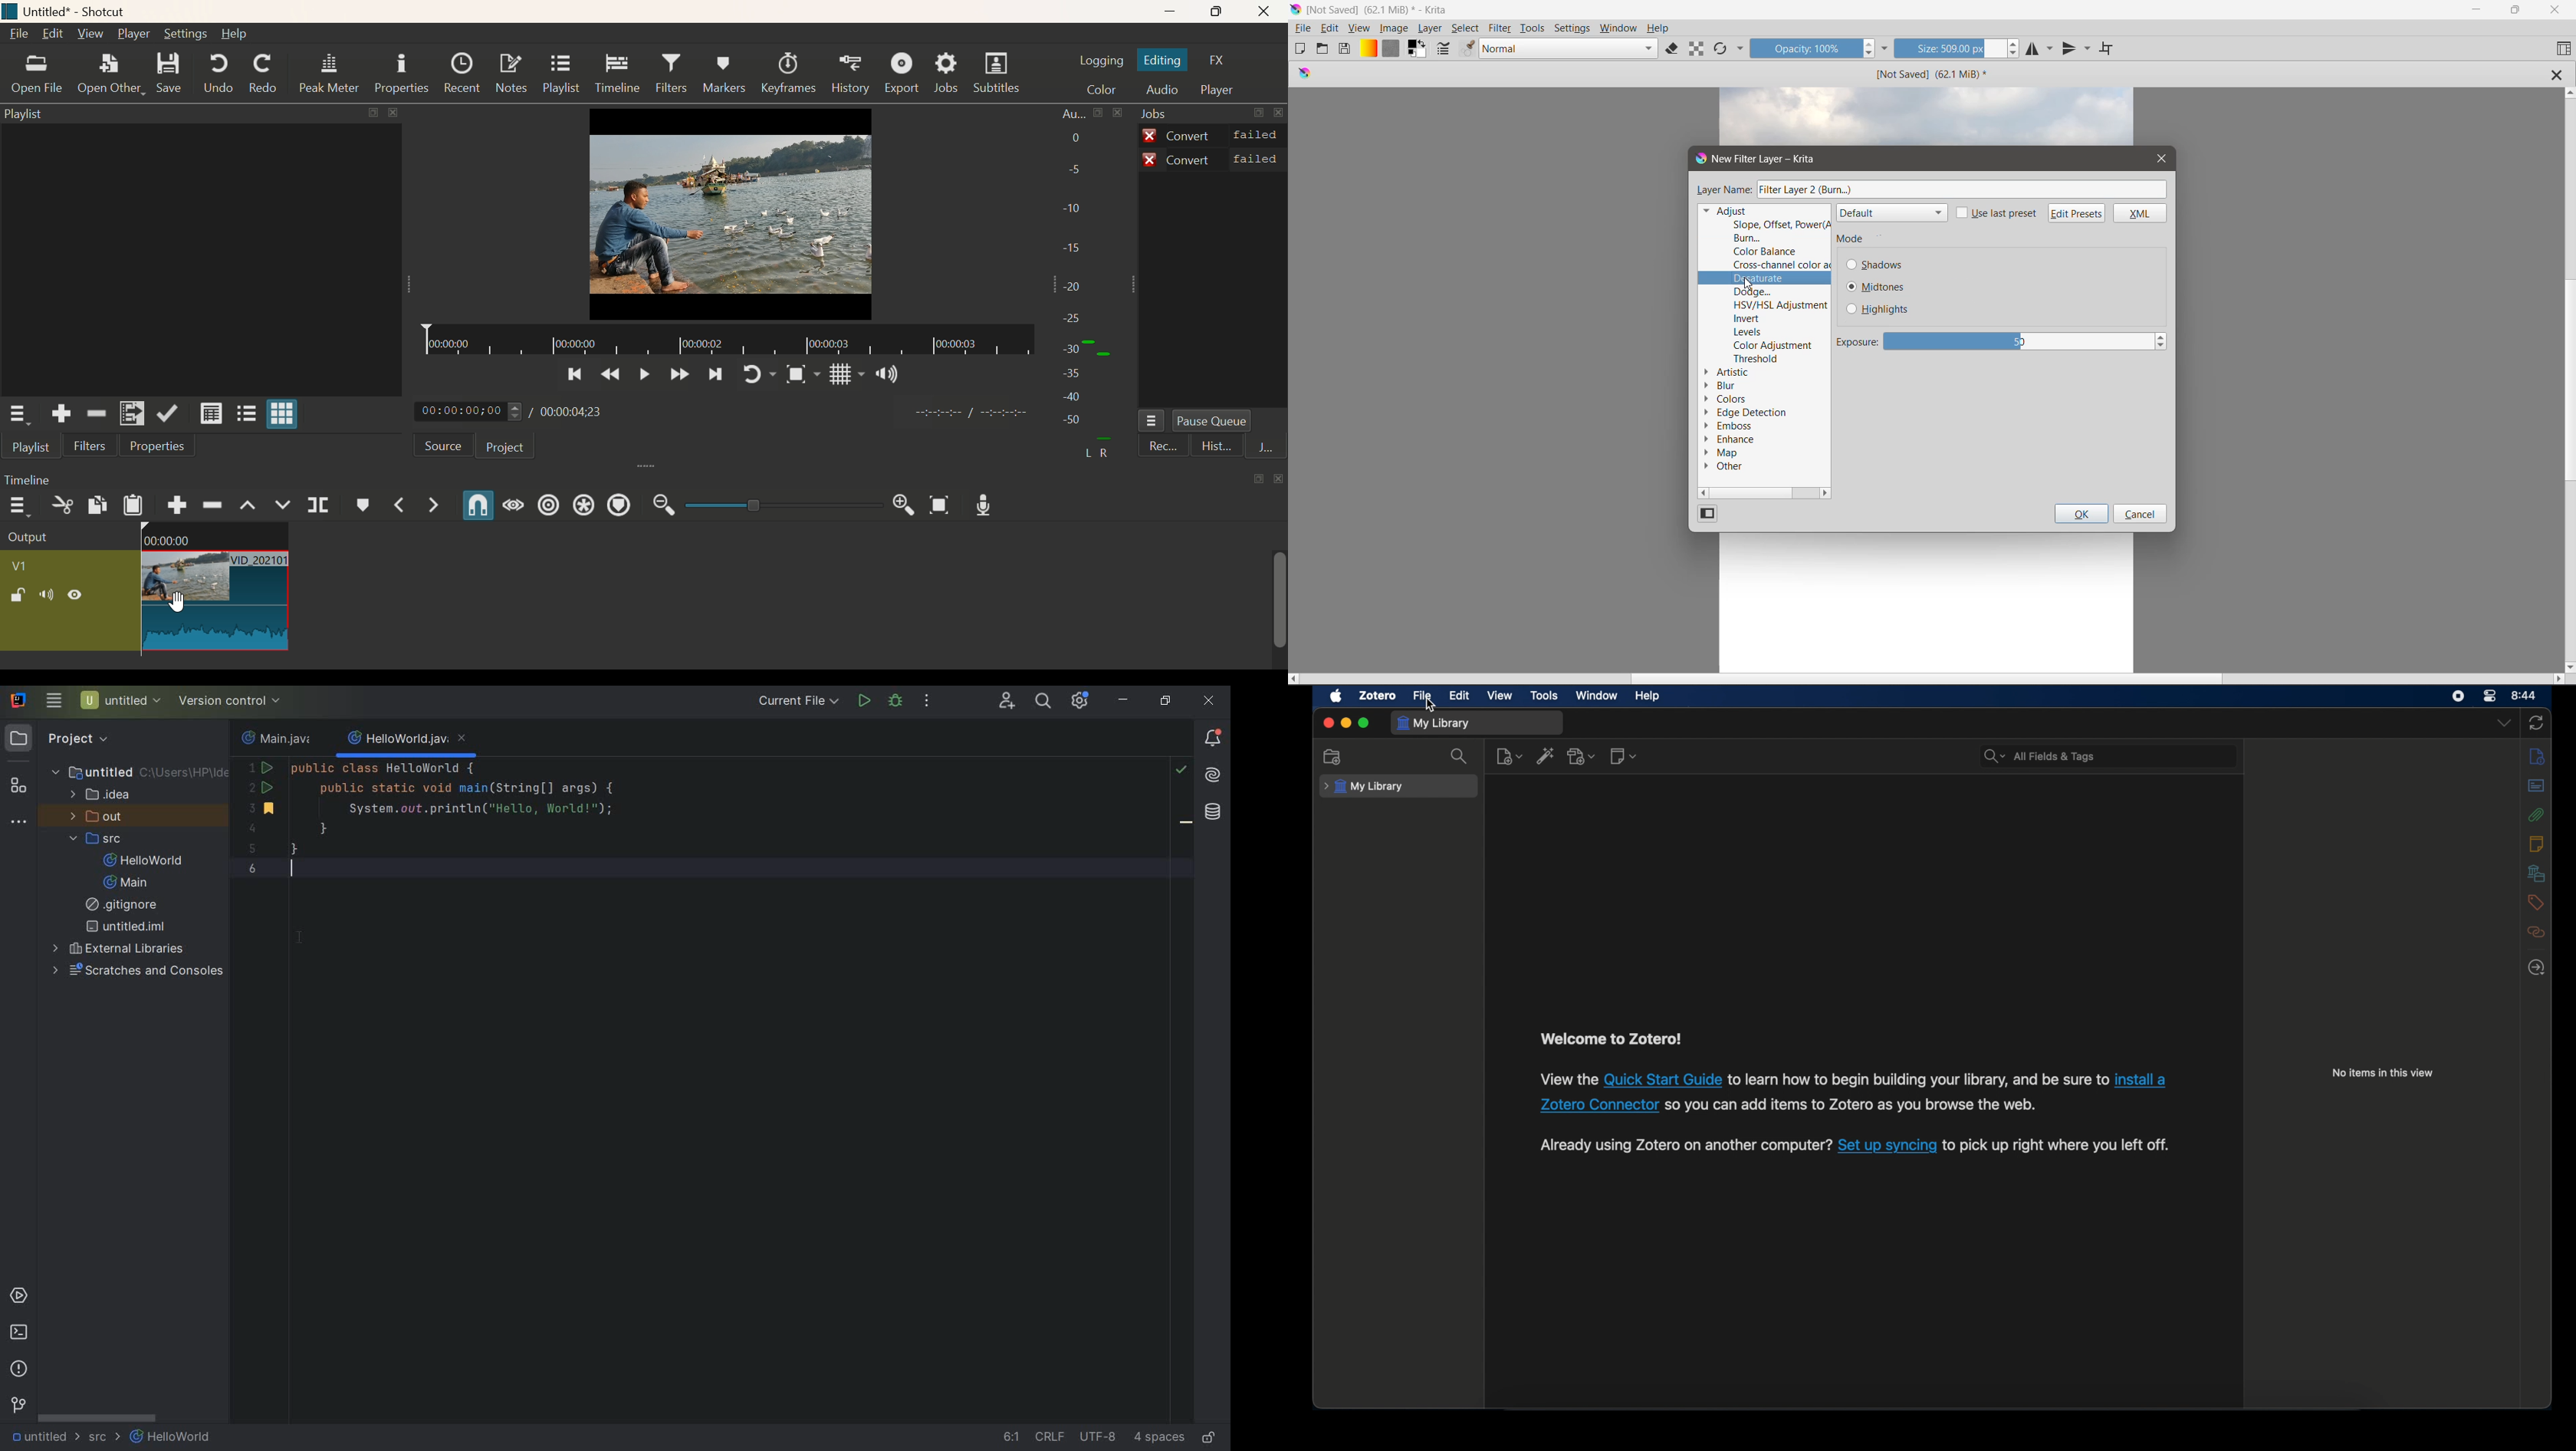 The width and height of the screenshot is (2576, 1456). Describe the element at coordinates (1214, 159) in the screenshot. I see `Convert` at that location.